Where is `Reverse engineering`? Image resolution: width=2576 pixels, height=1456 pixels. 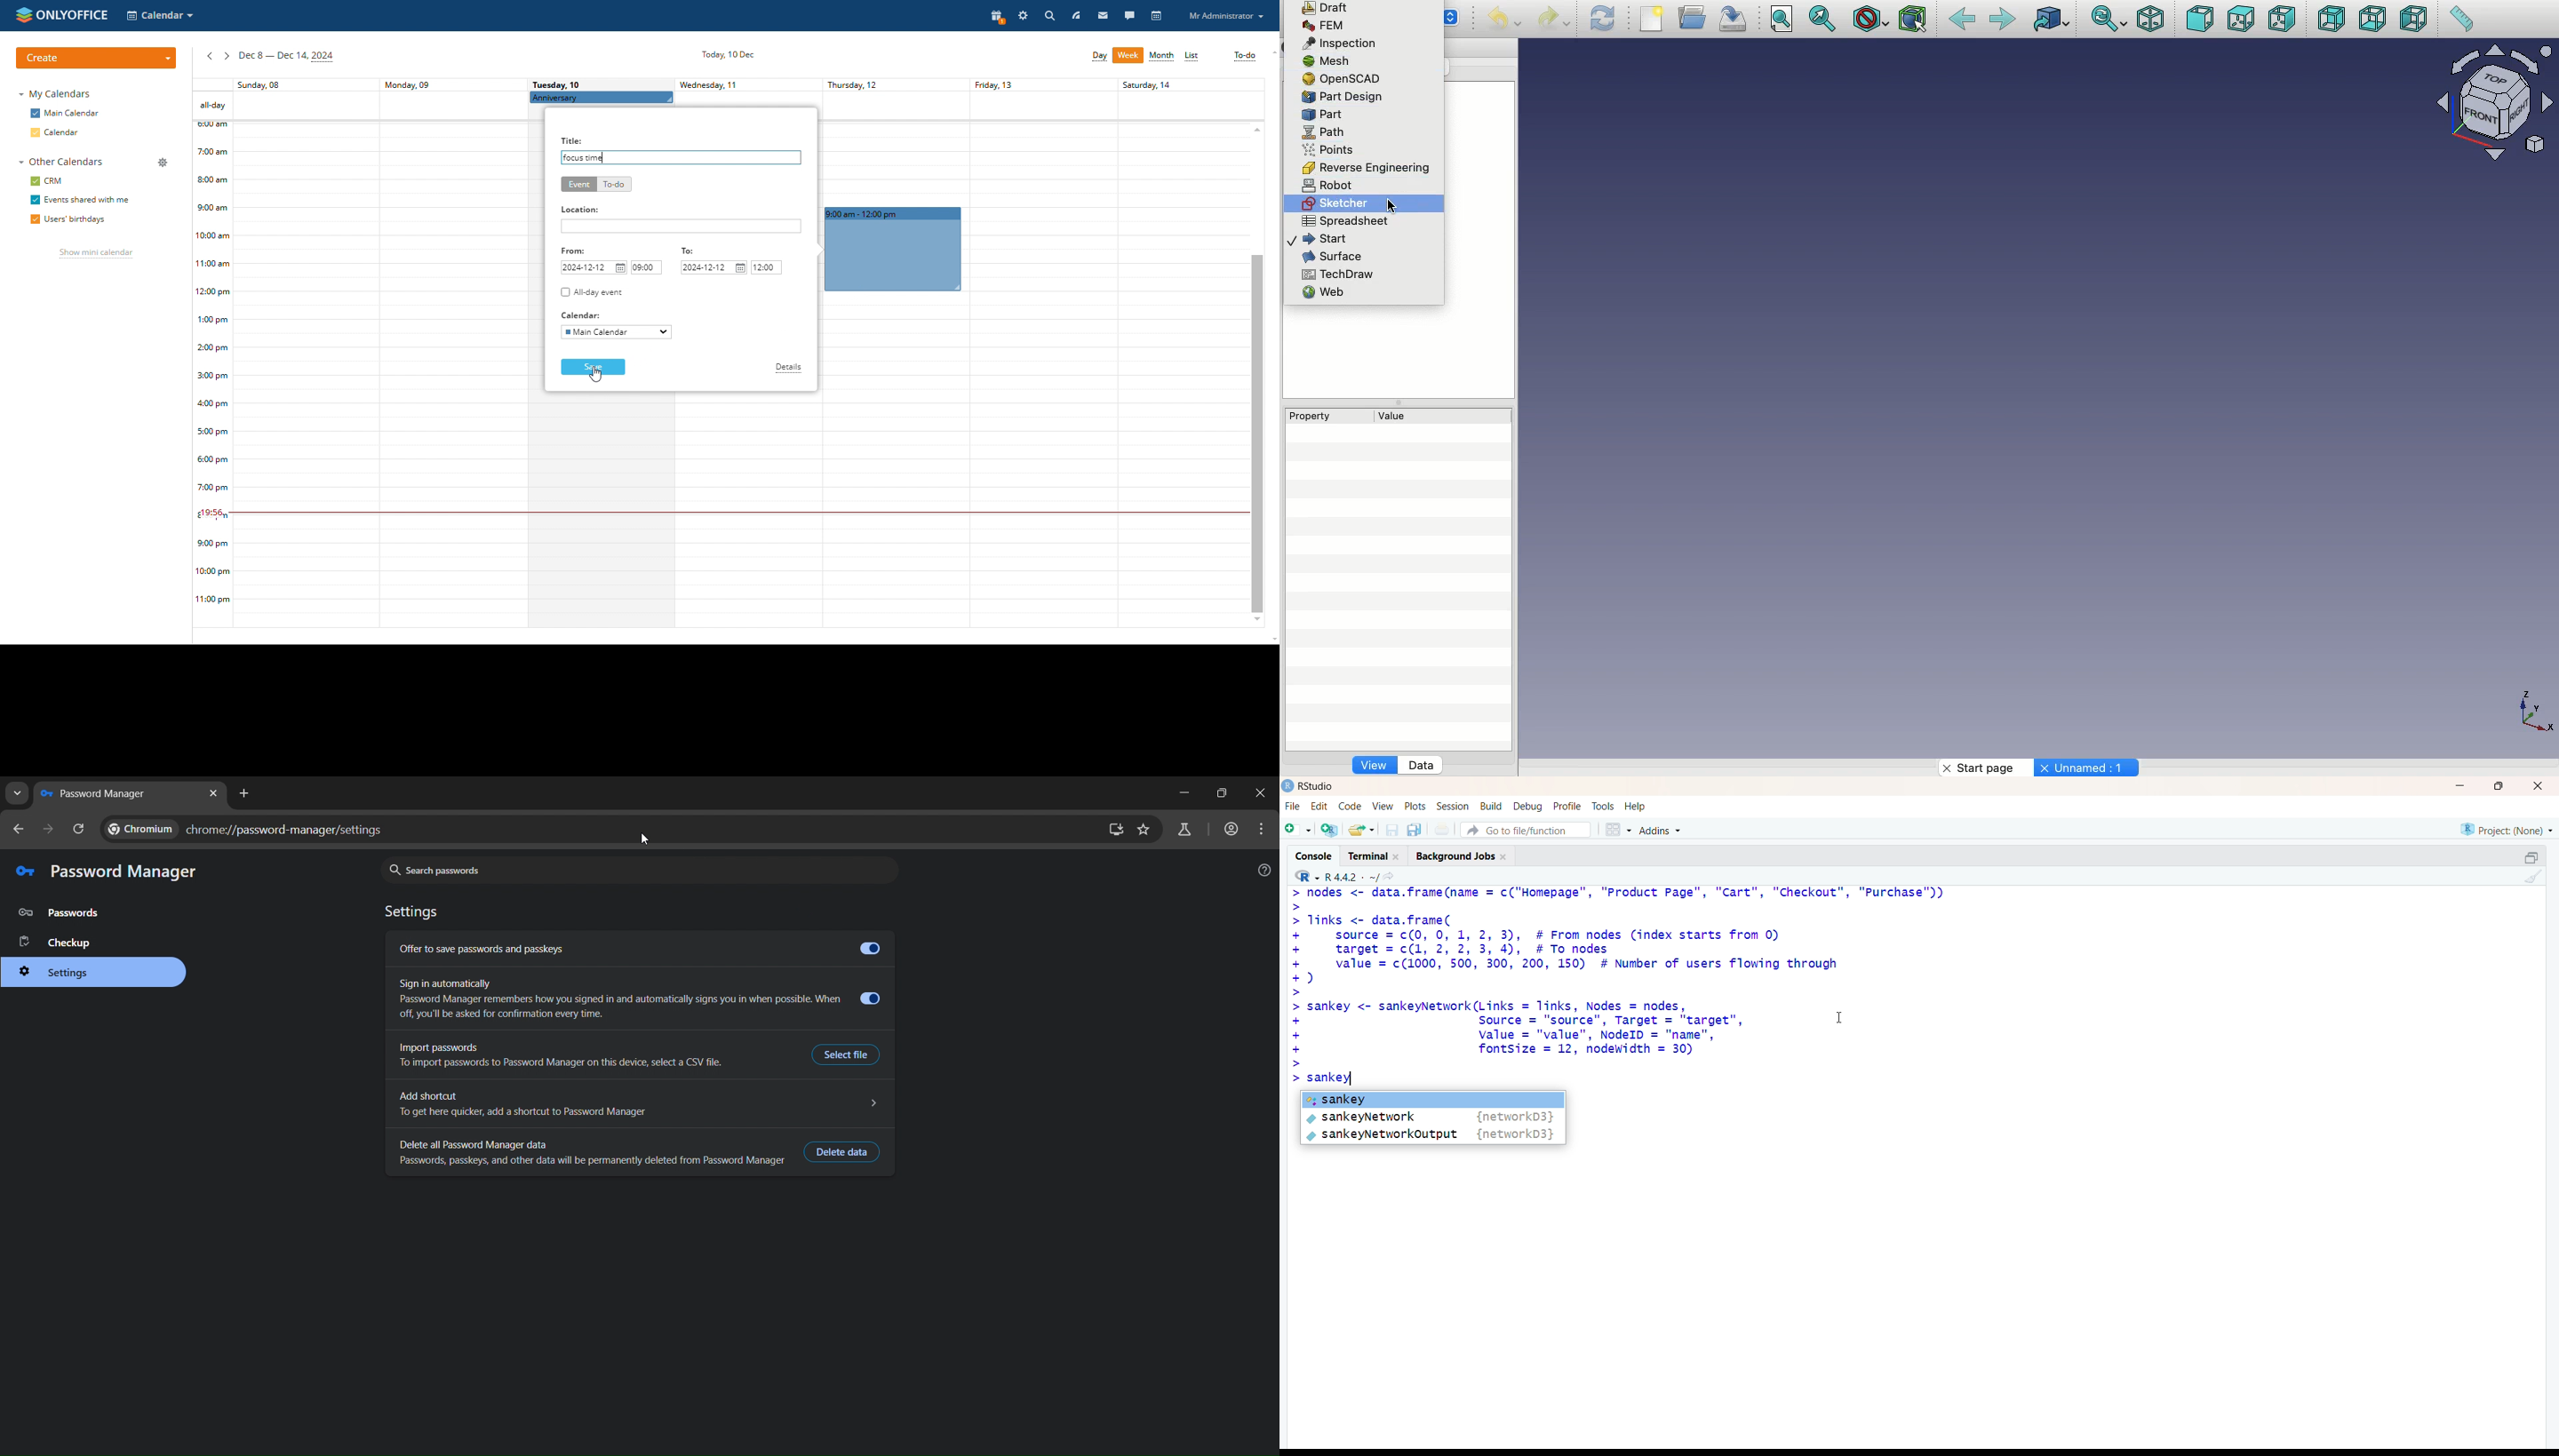 Reverse engineering is located at coordinates (1363, 168).